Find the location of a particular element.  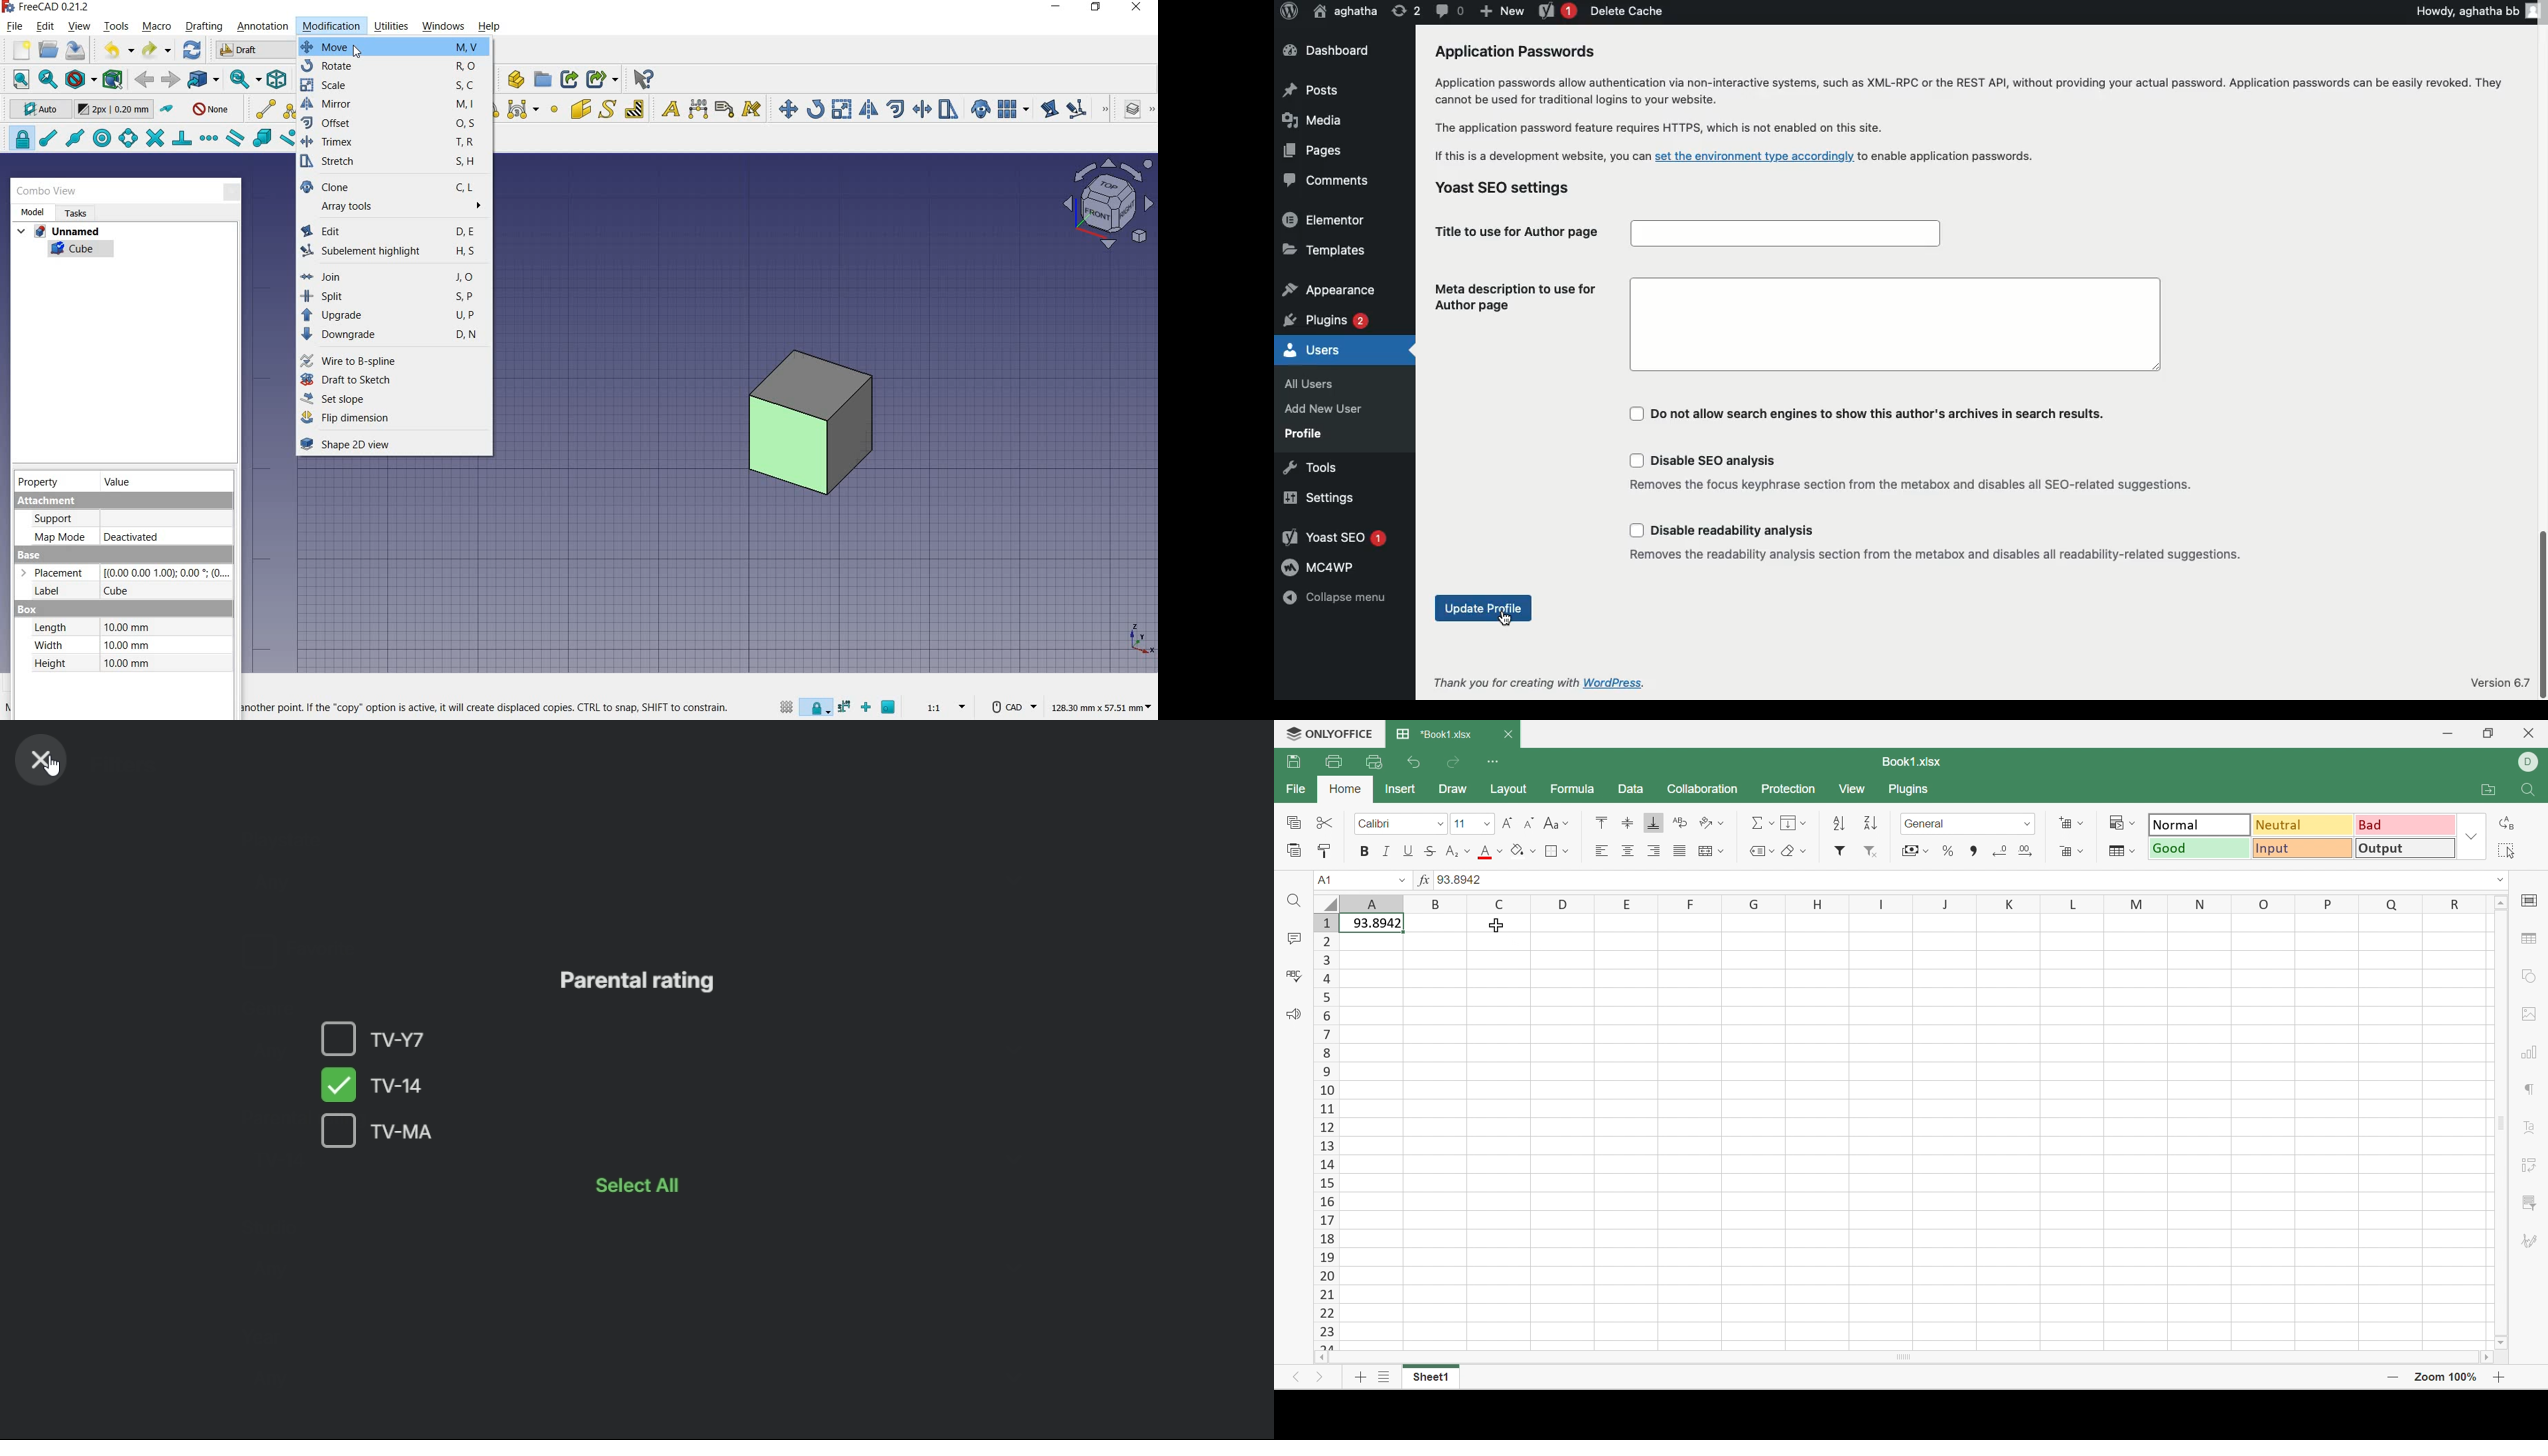

Summation is located at coordinates (1762, 822).